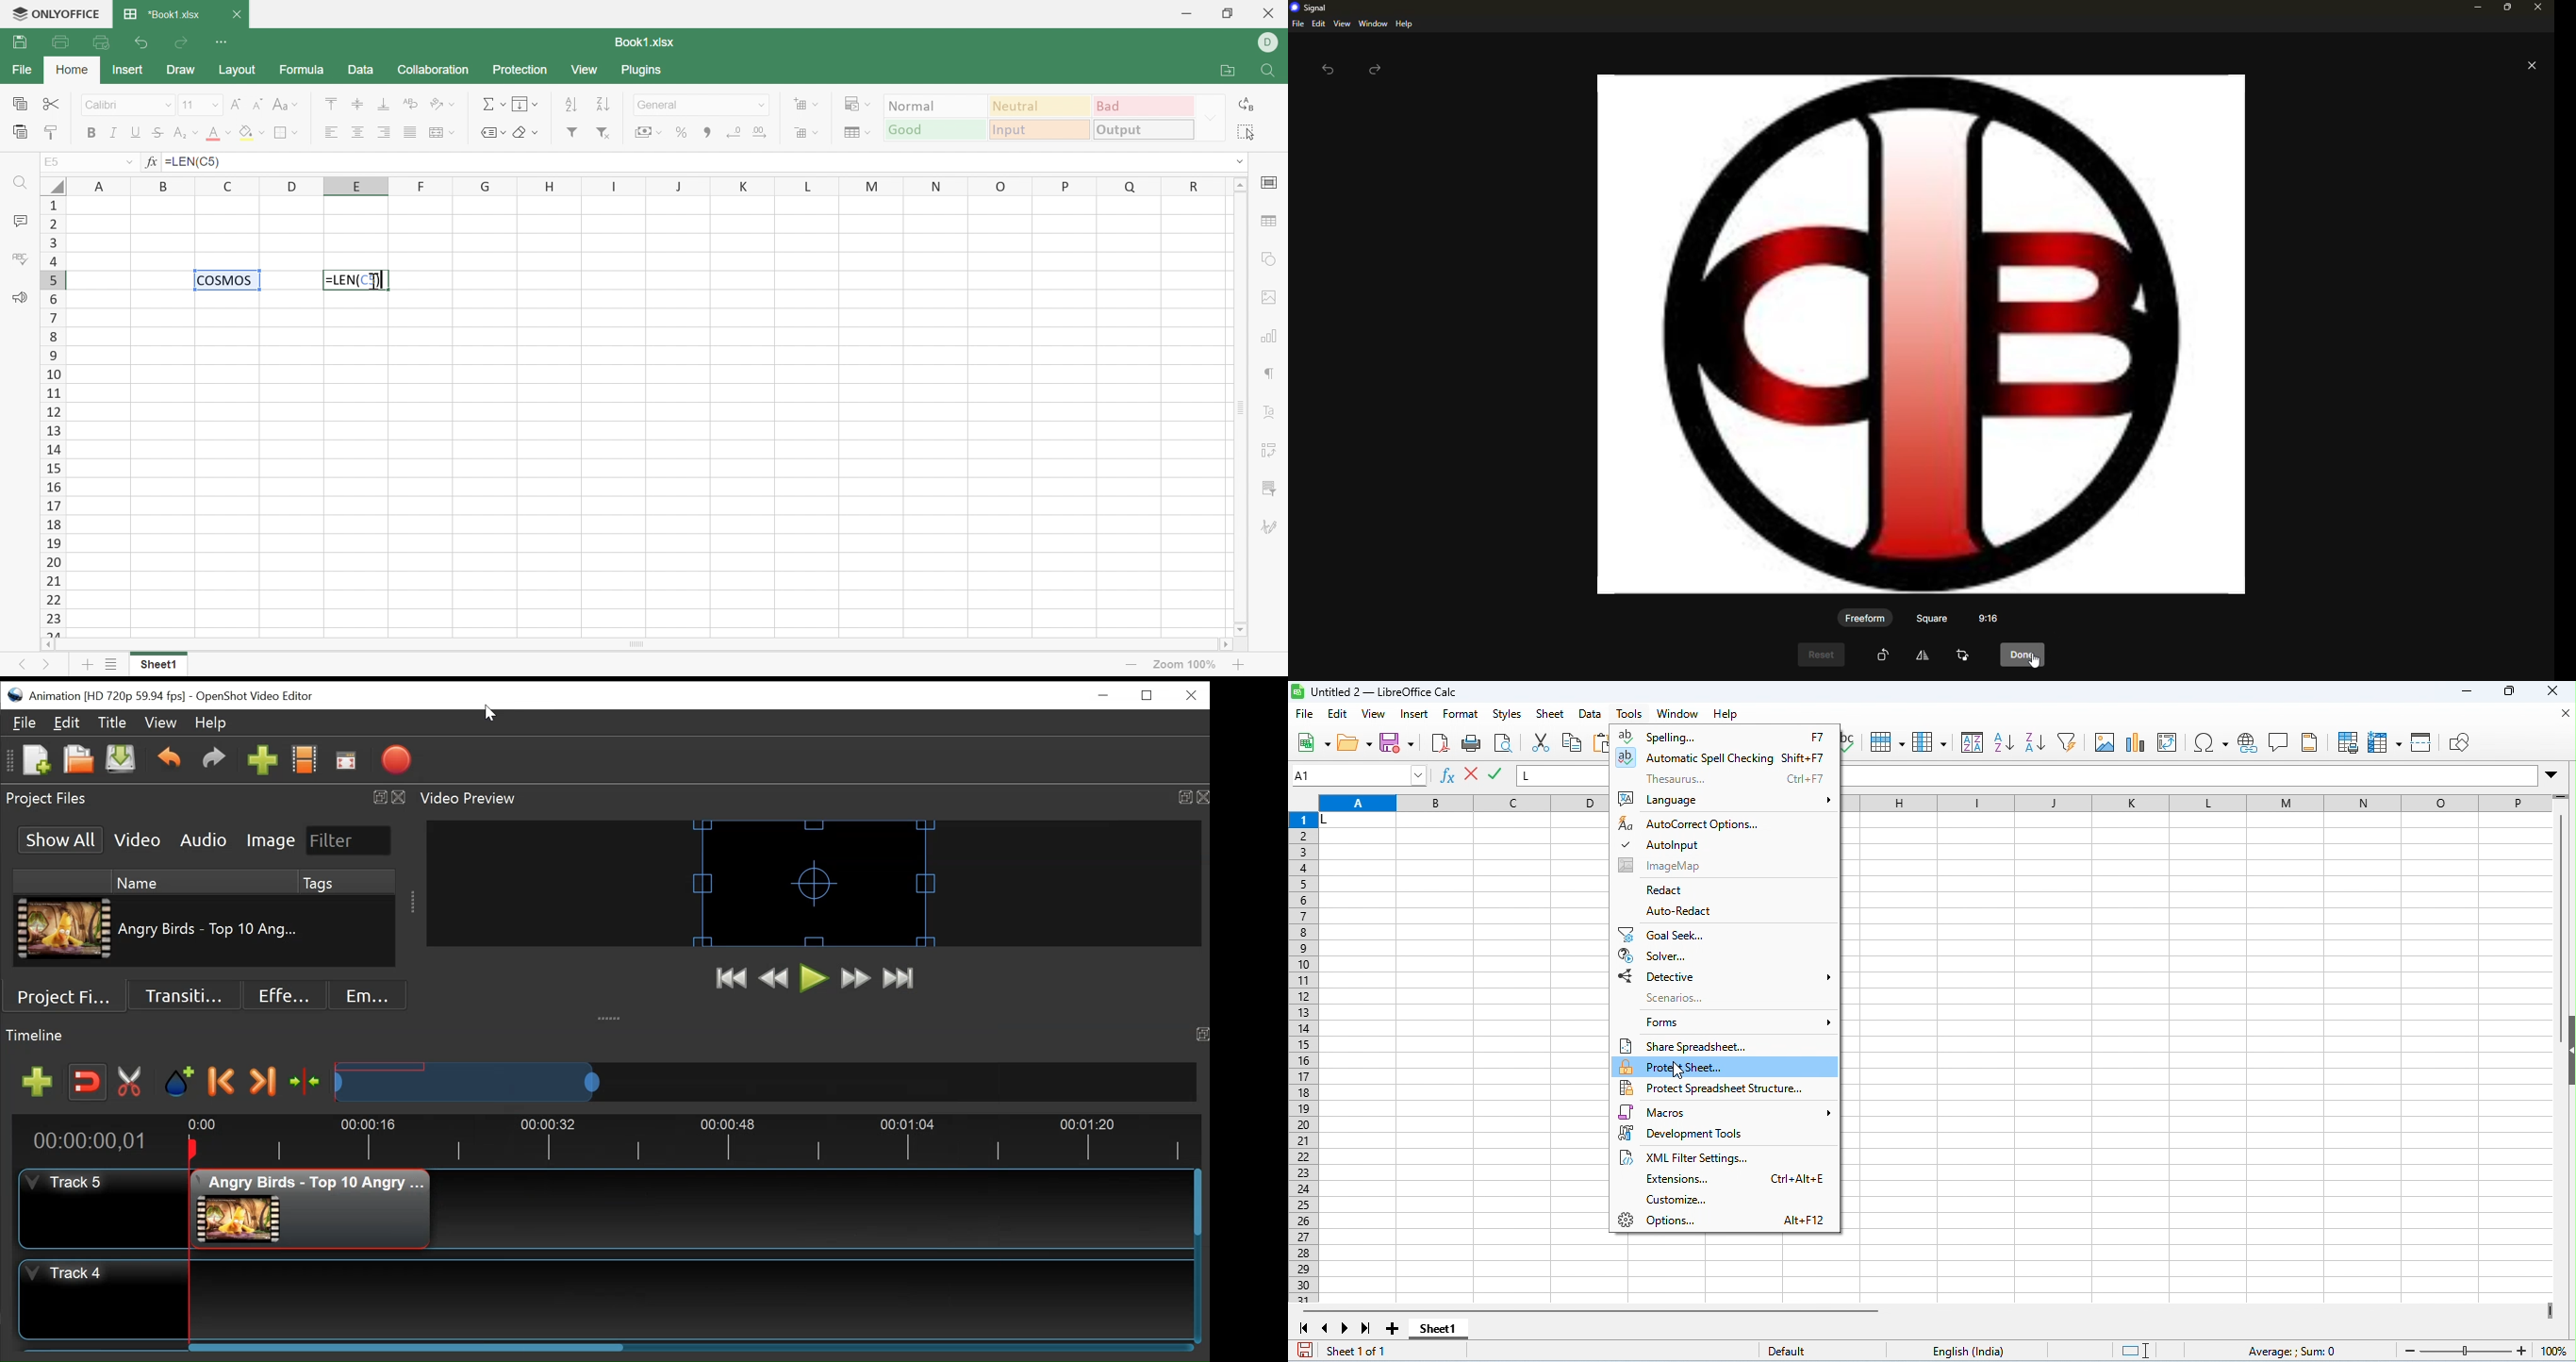 This screenshot has height=1372, width=2576. What do you see at coordinates (1397, 742) in the screenshot?
I see `save` at bounding box center [1397, 742].